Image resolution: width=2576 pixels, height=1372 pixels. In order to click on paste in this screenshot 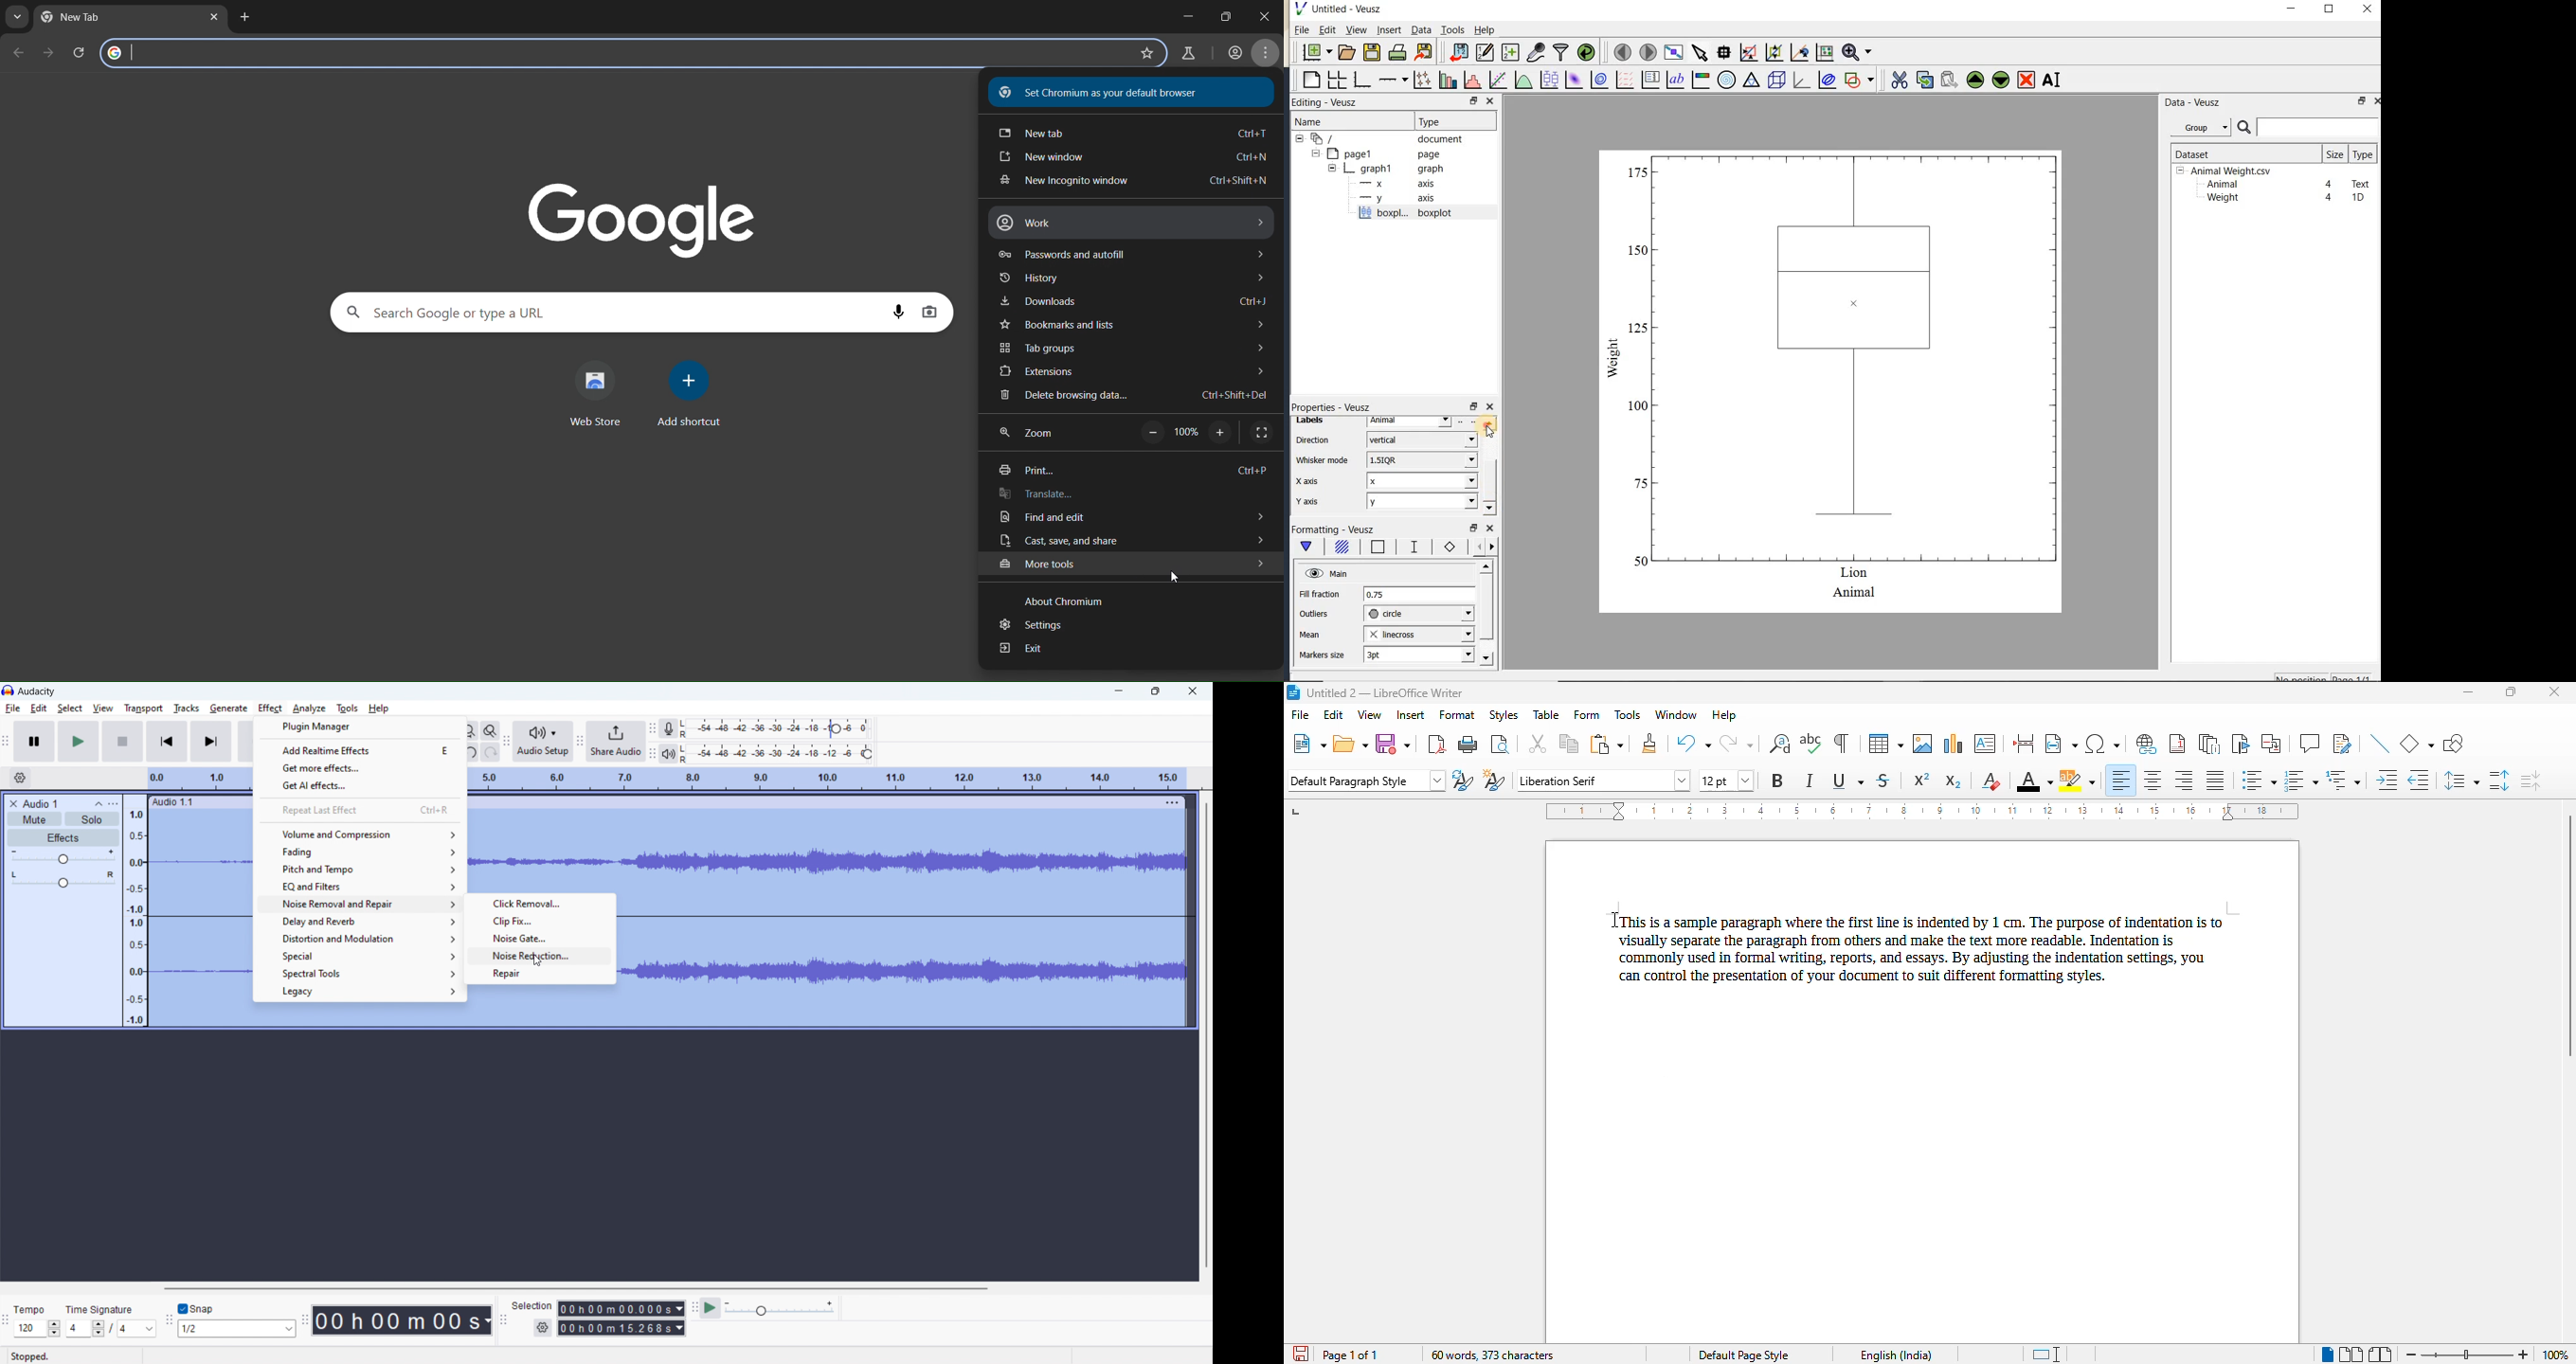, I will do `click(1607, 745)`.